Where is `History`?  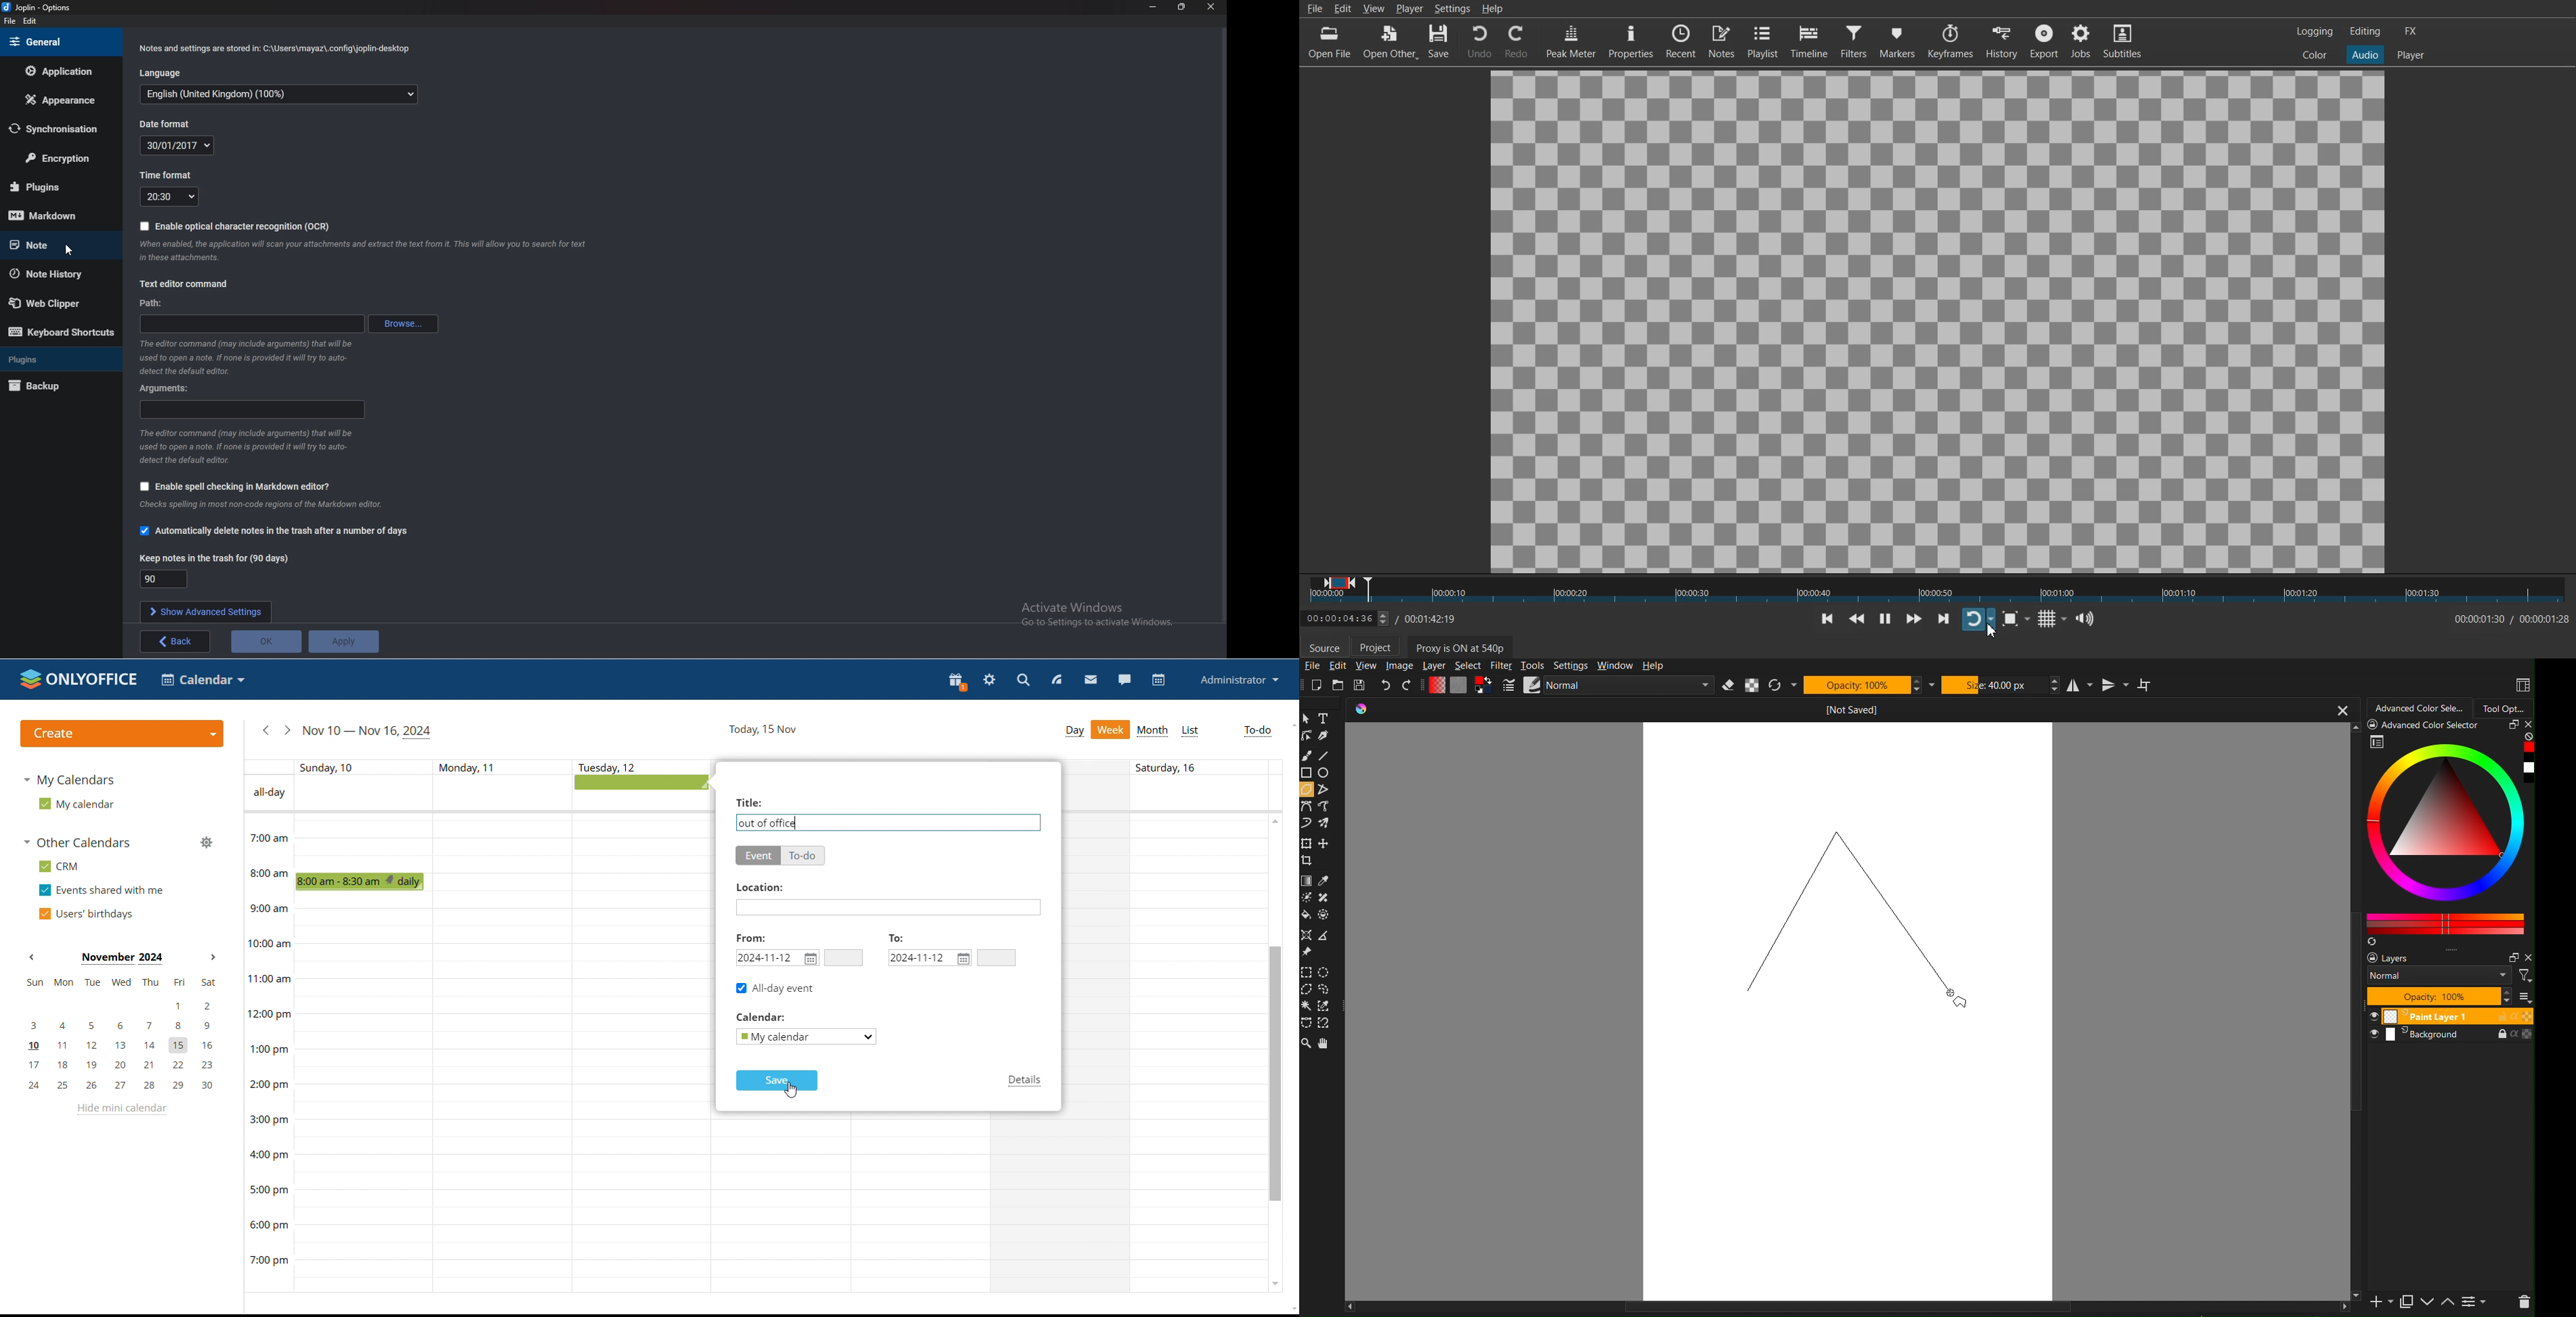
History is located at coordinates (2003, 41).